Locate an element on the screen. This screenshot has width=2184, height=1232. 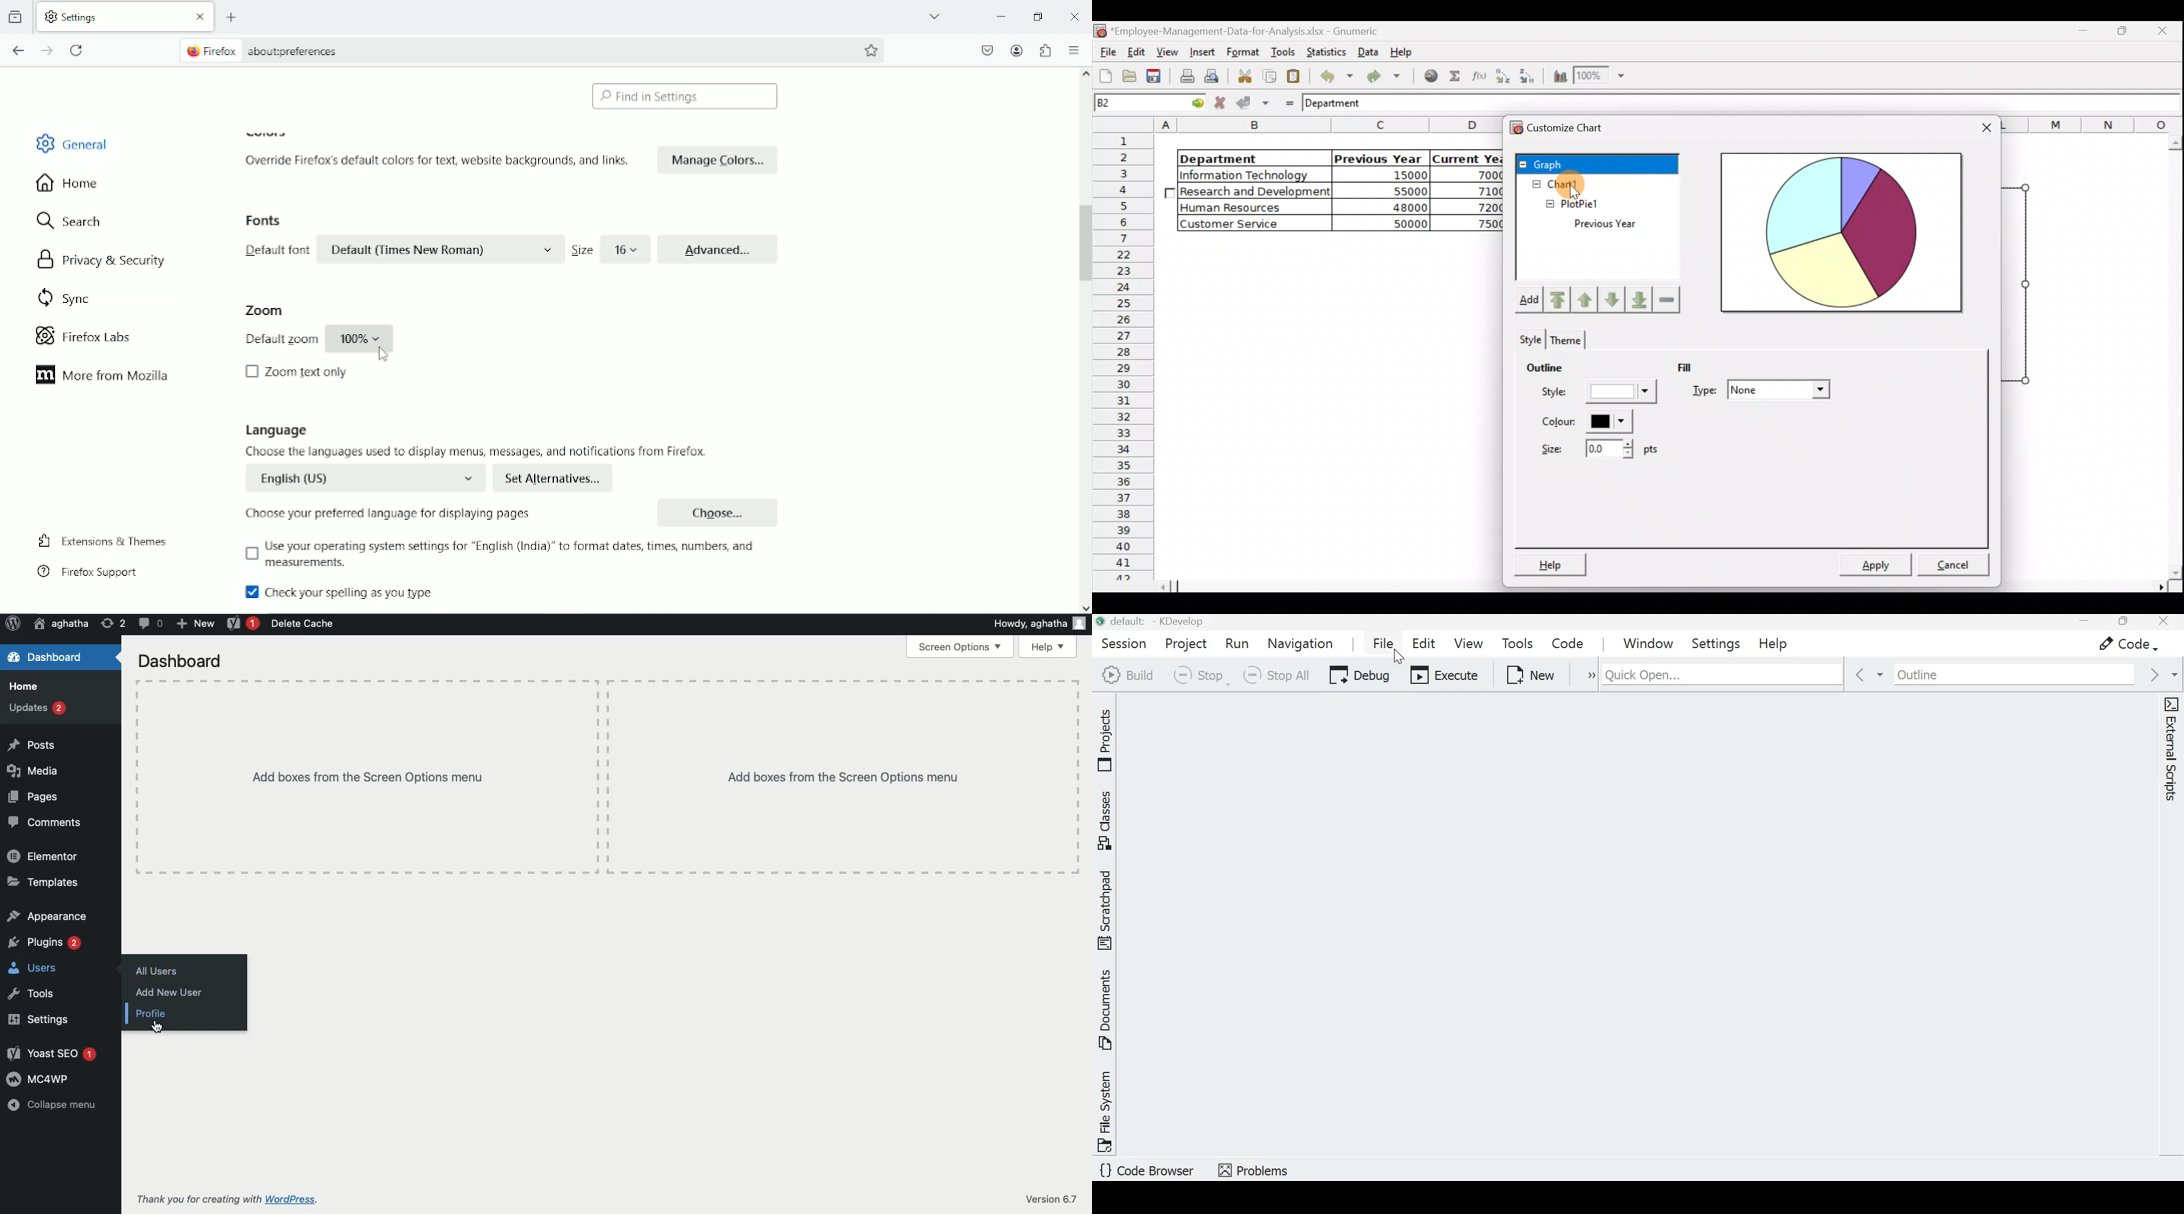
Appearance is located at coordinates (49, 916).